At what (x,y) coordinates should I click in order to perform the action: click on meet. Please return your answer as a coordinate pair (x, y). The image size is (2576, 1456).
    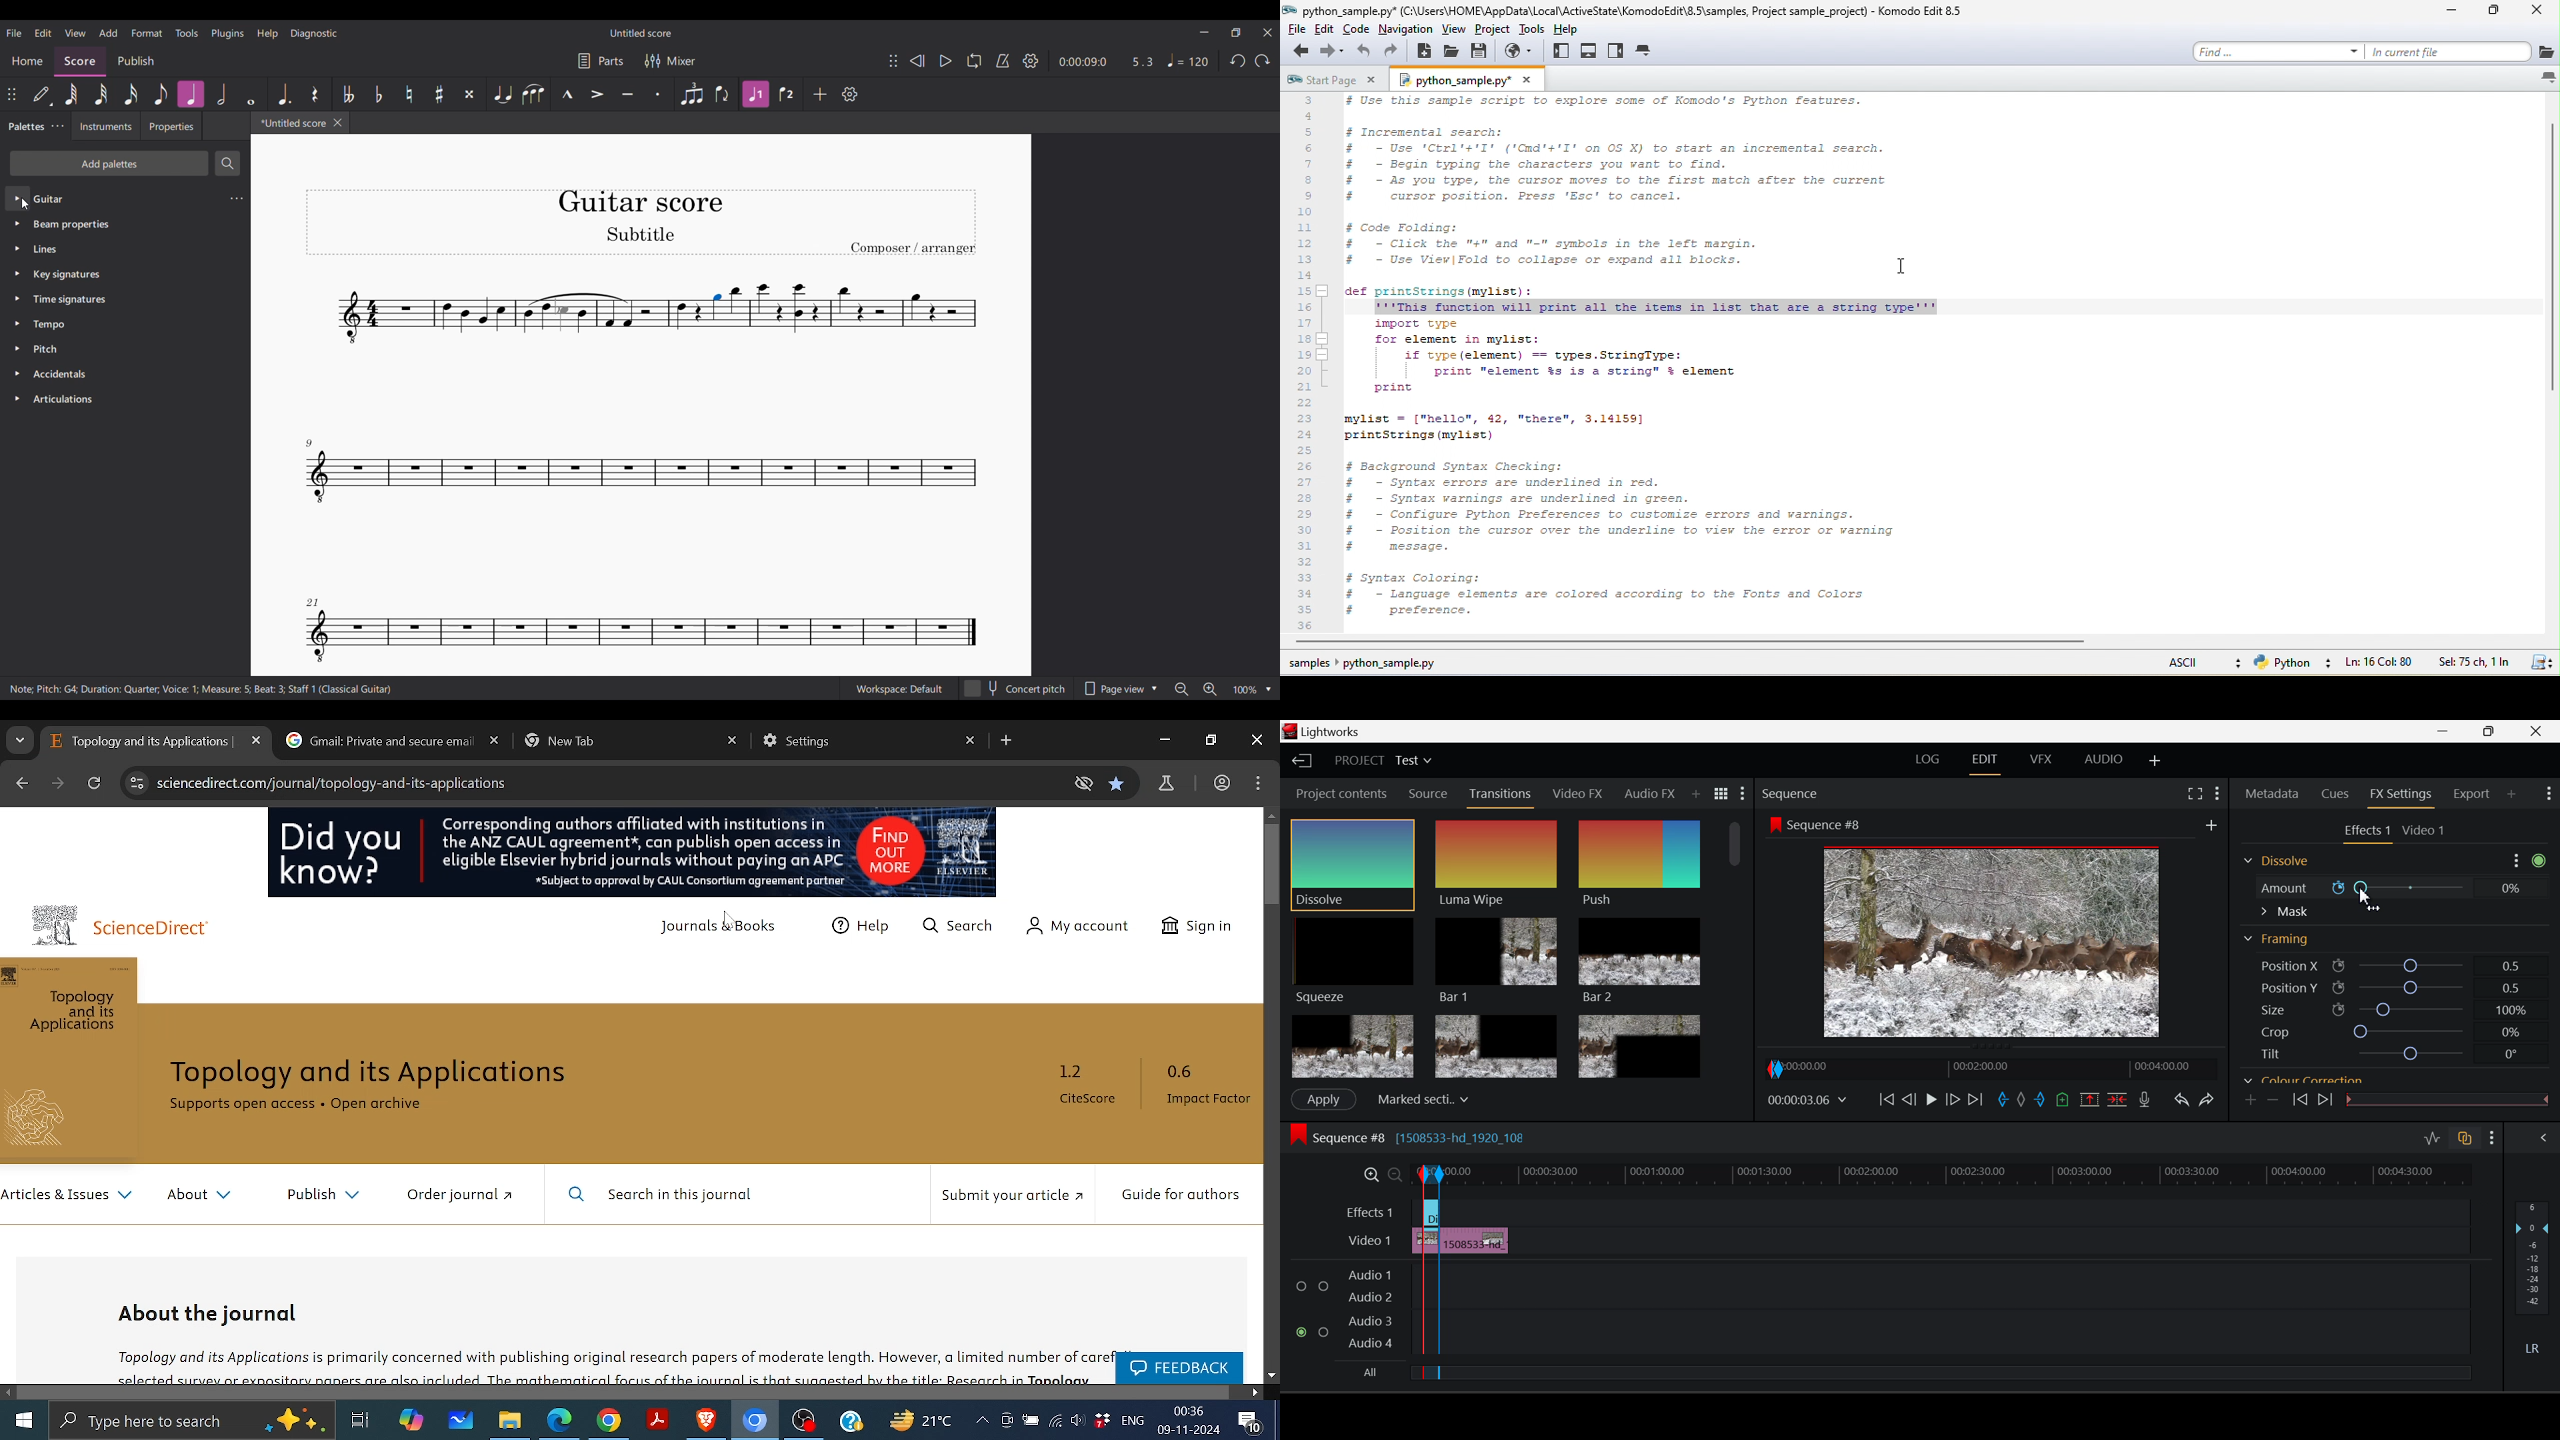
    Looking at the image, I should click on (1009, 1421).